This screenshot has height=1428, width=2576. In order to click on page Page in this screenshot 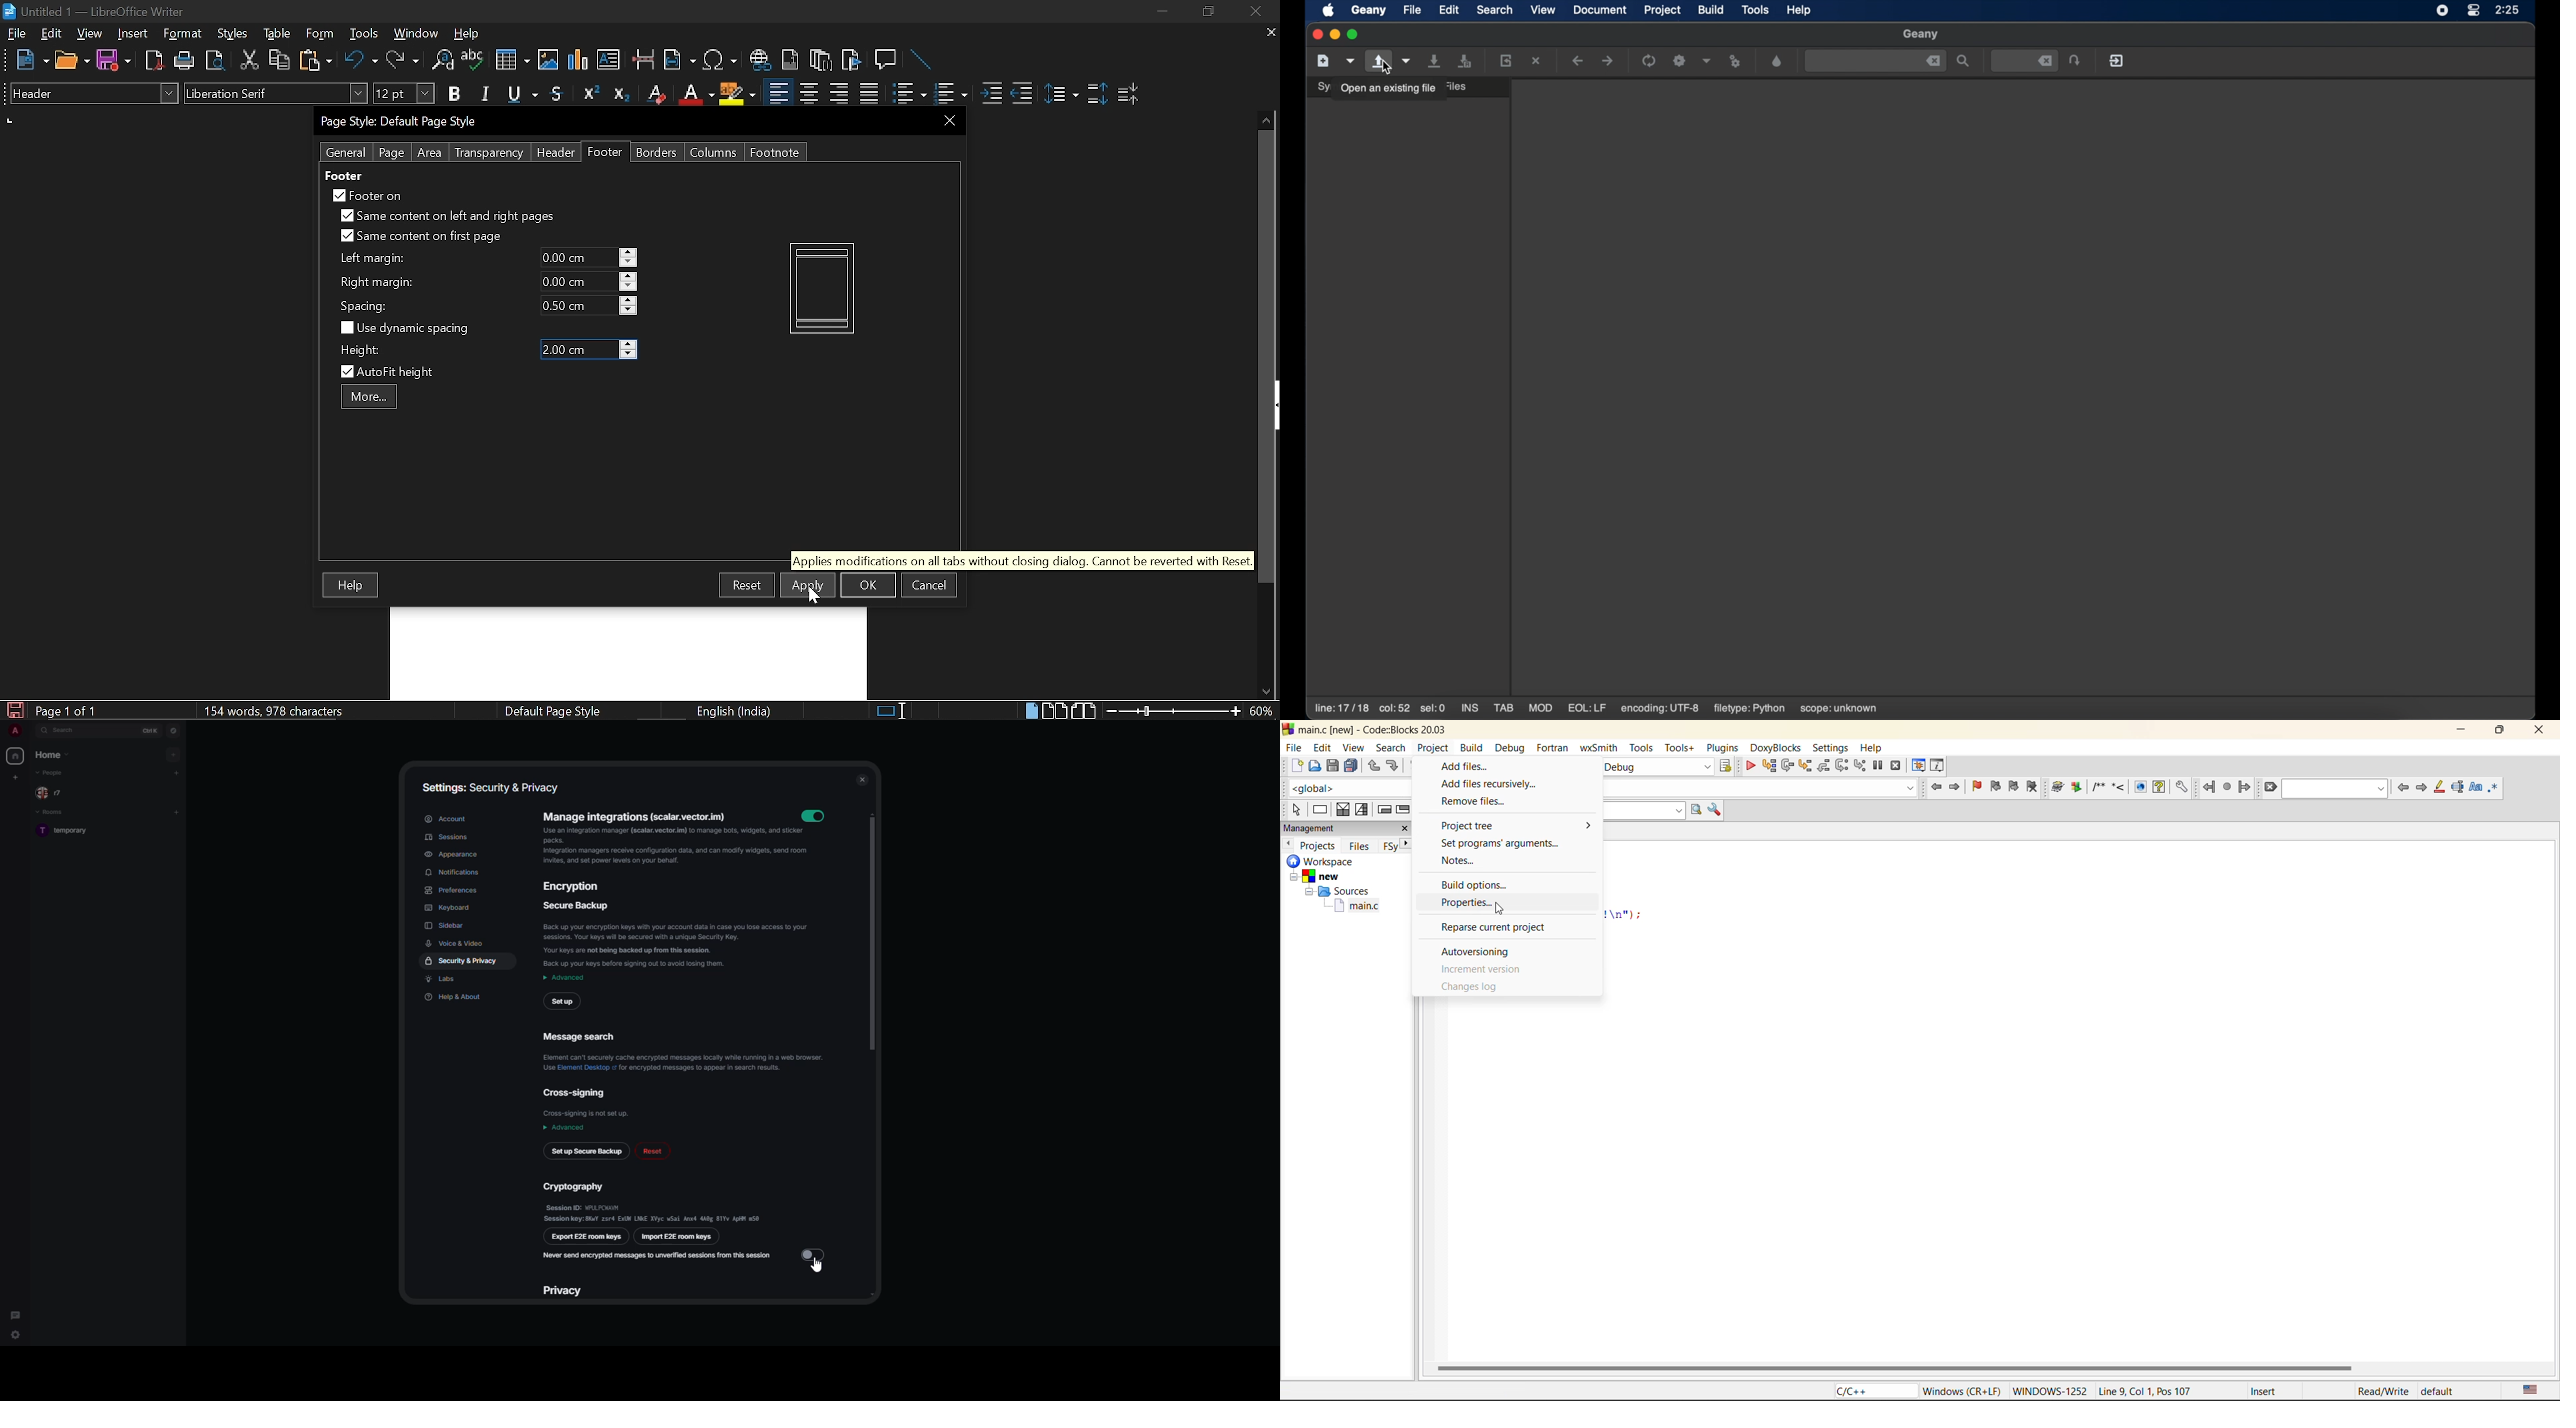, I will do `click(391, 153)`.